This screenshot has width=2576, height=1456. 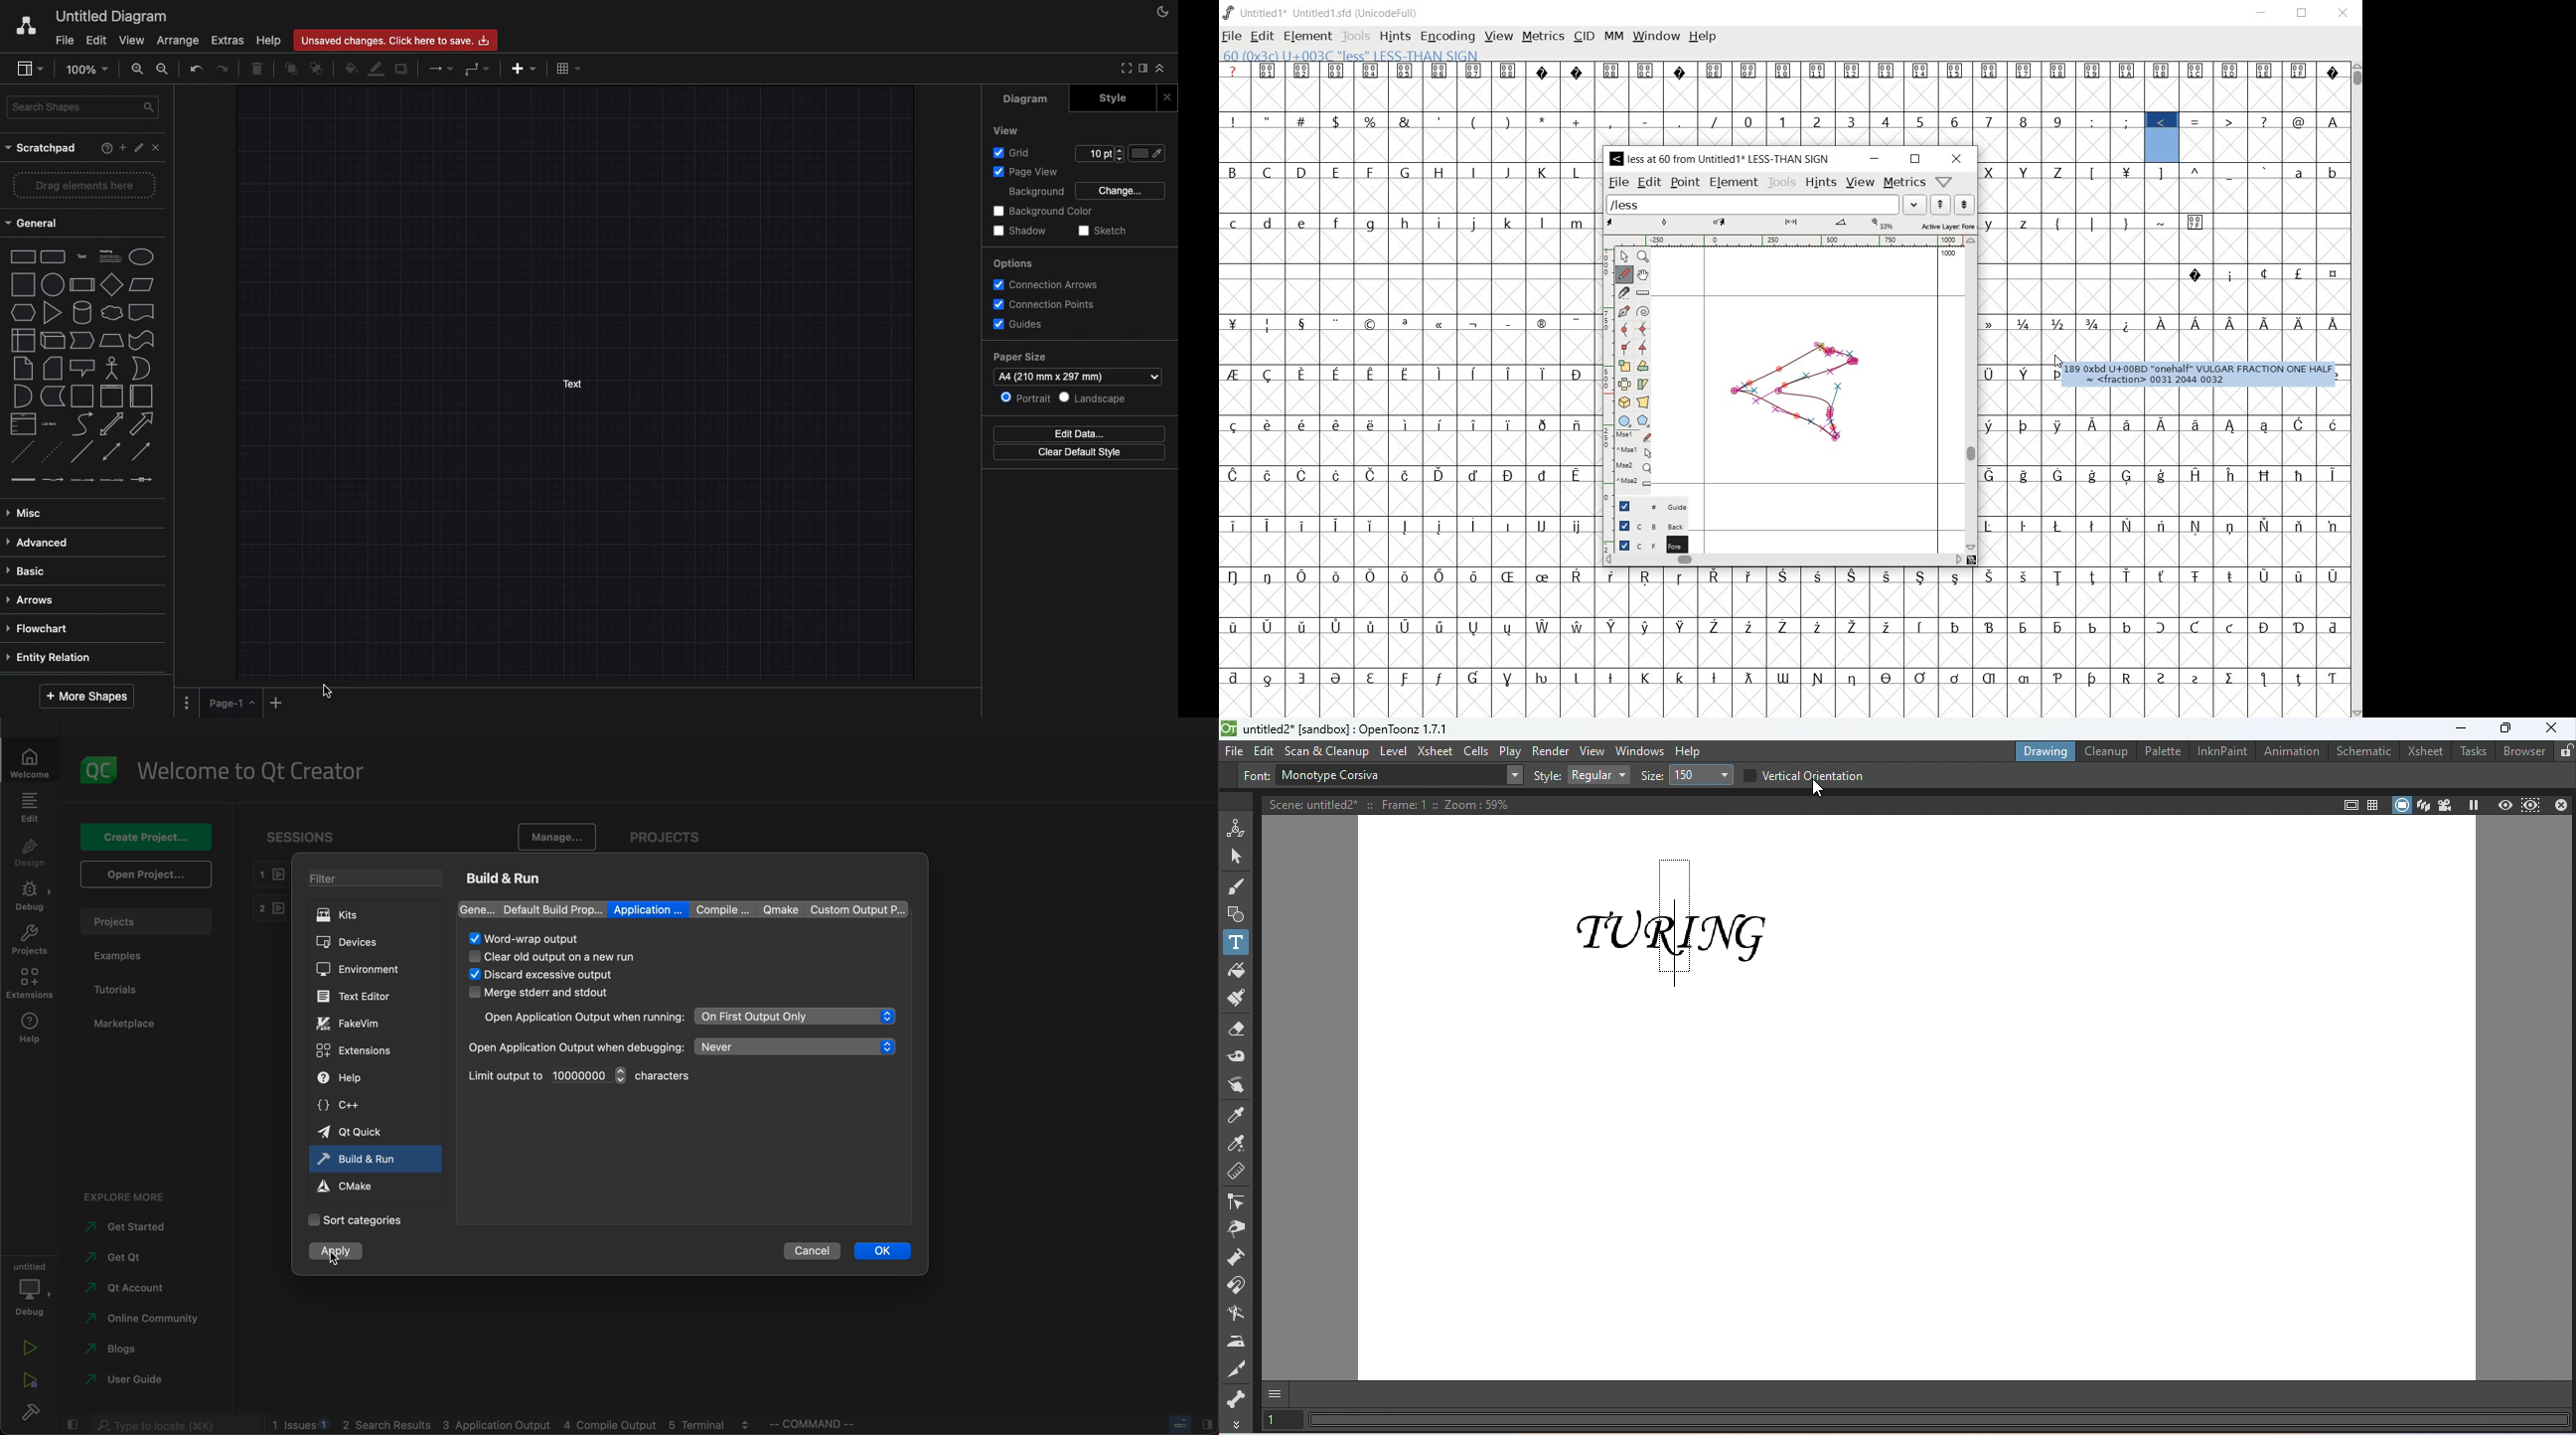 What do you see at coordinates (1411, 295) in the screenshot?
I see `empty cells` at bounding box center [1411, 295].